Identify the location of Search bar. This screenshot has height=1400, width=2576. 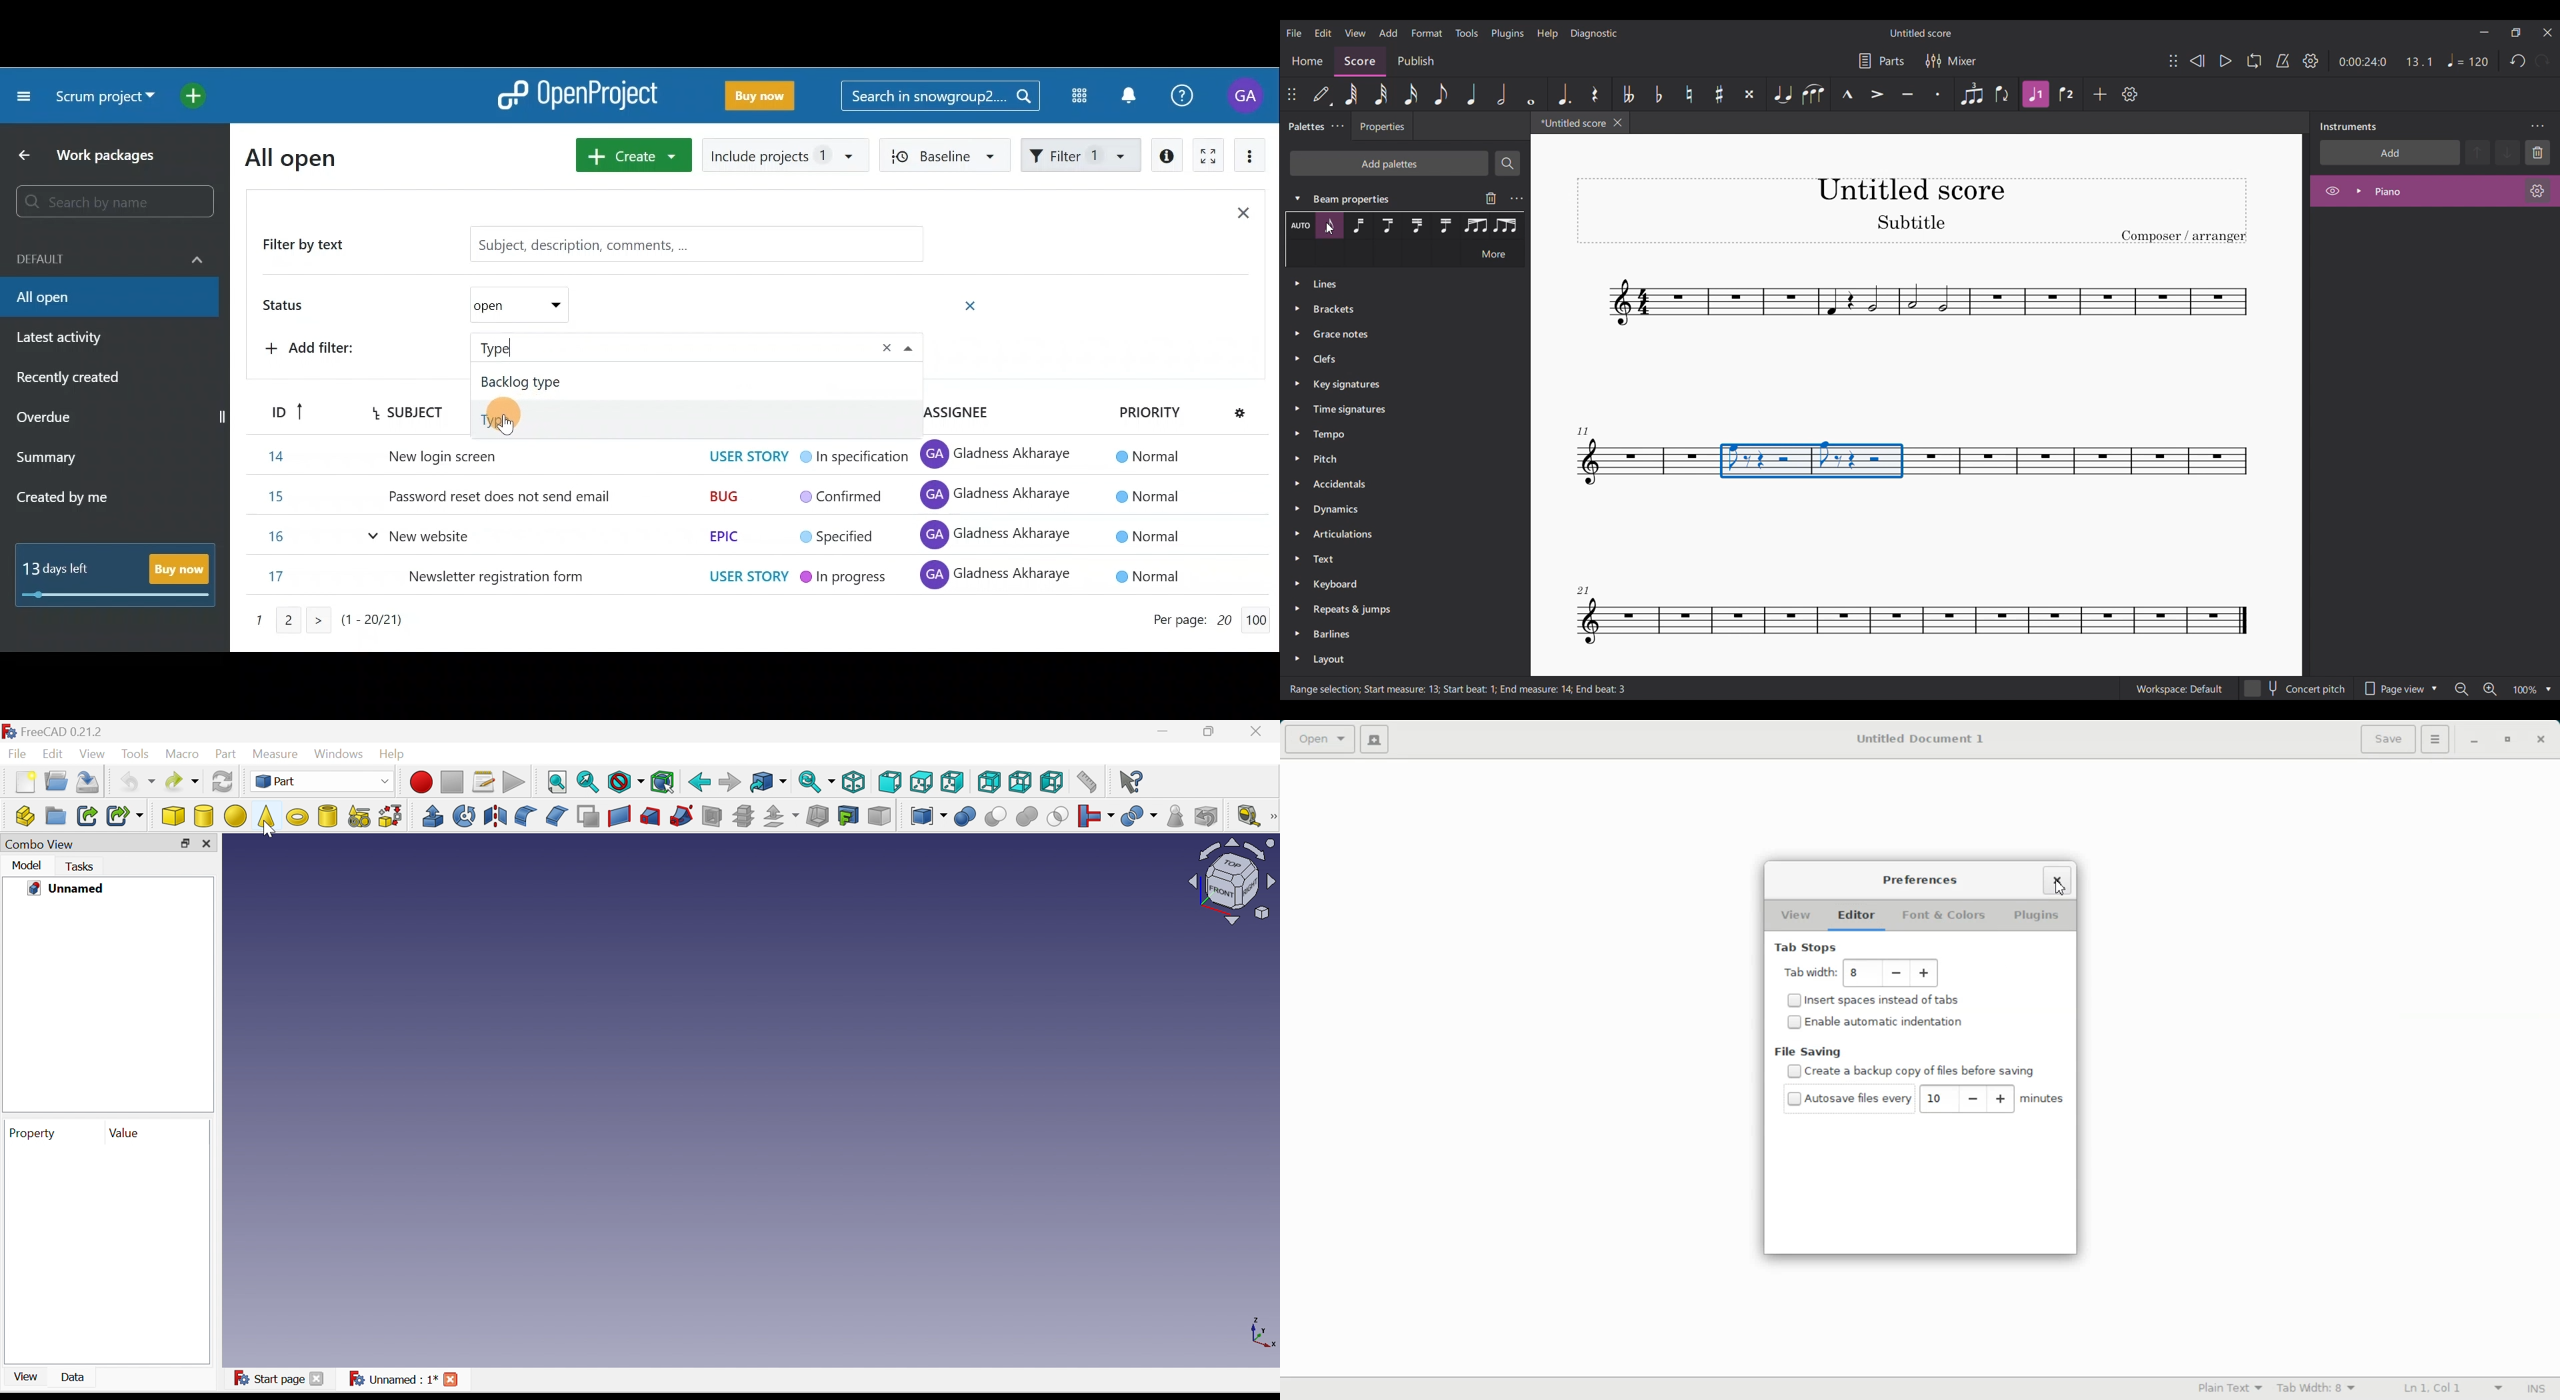
(940, 94).